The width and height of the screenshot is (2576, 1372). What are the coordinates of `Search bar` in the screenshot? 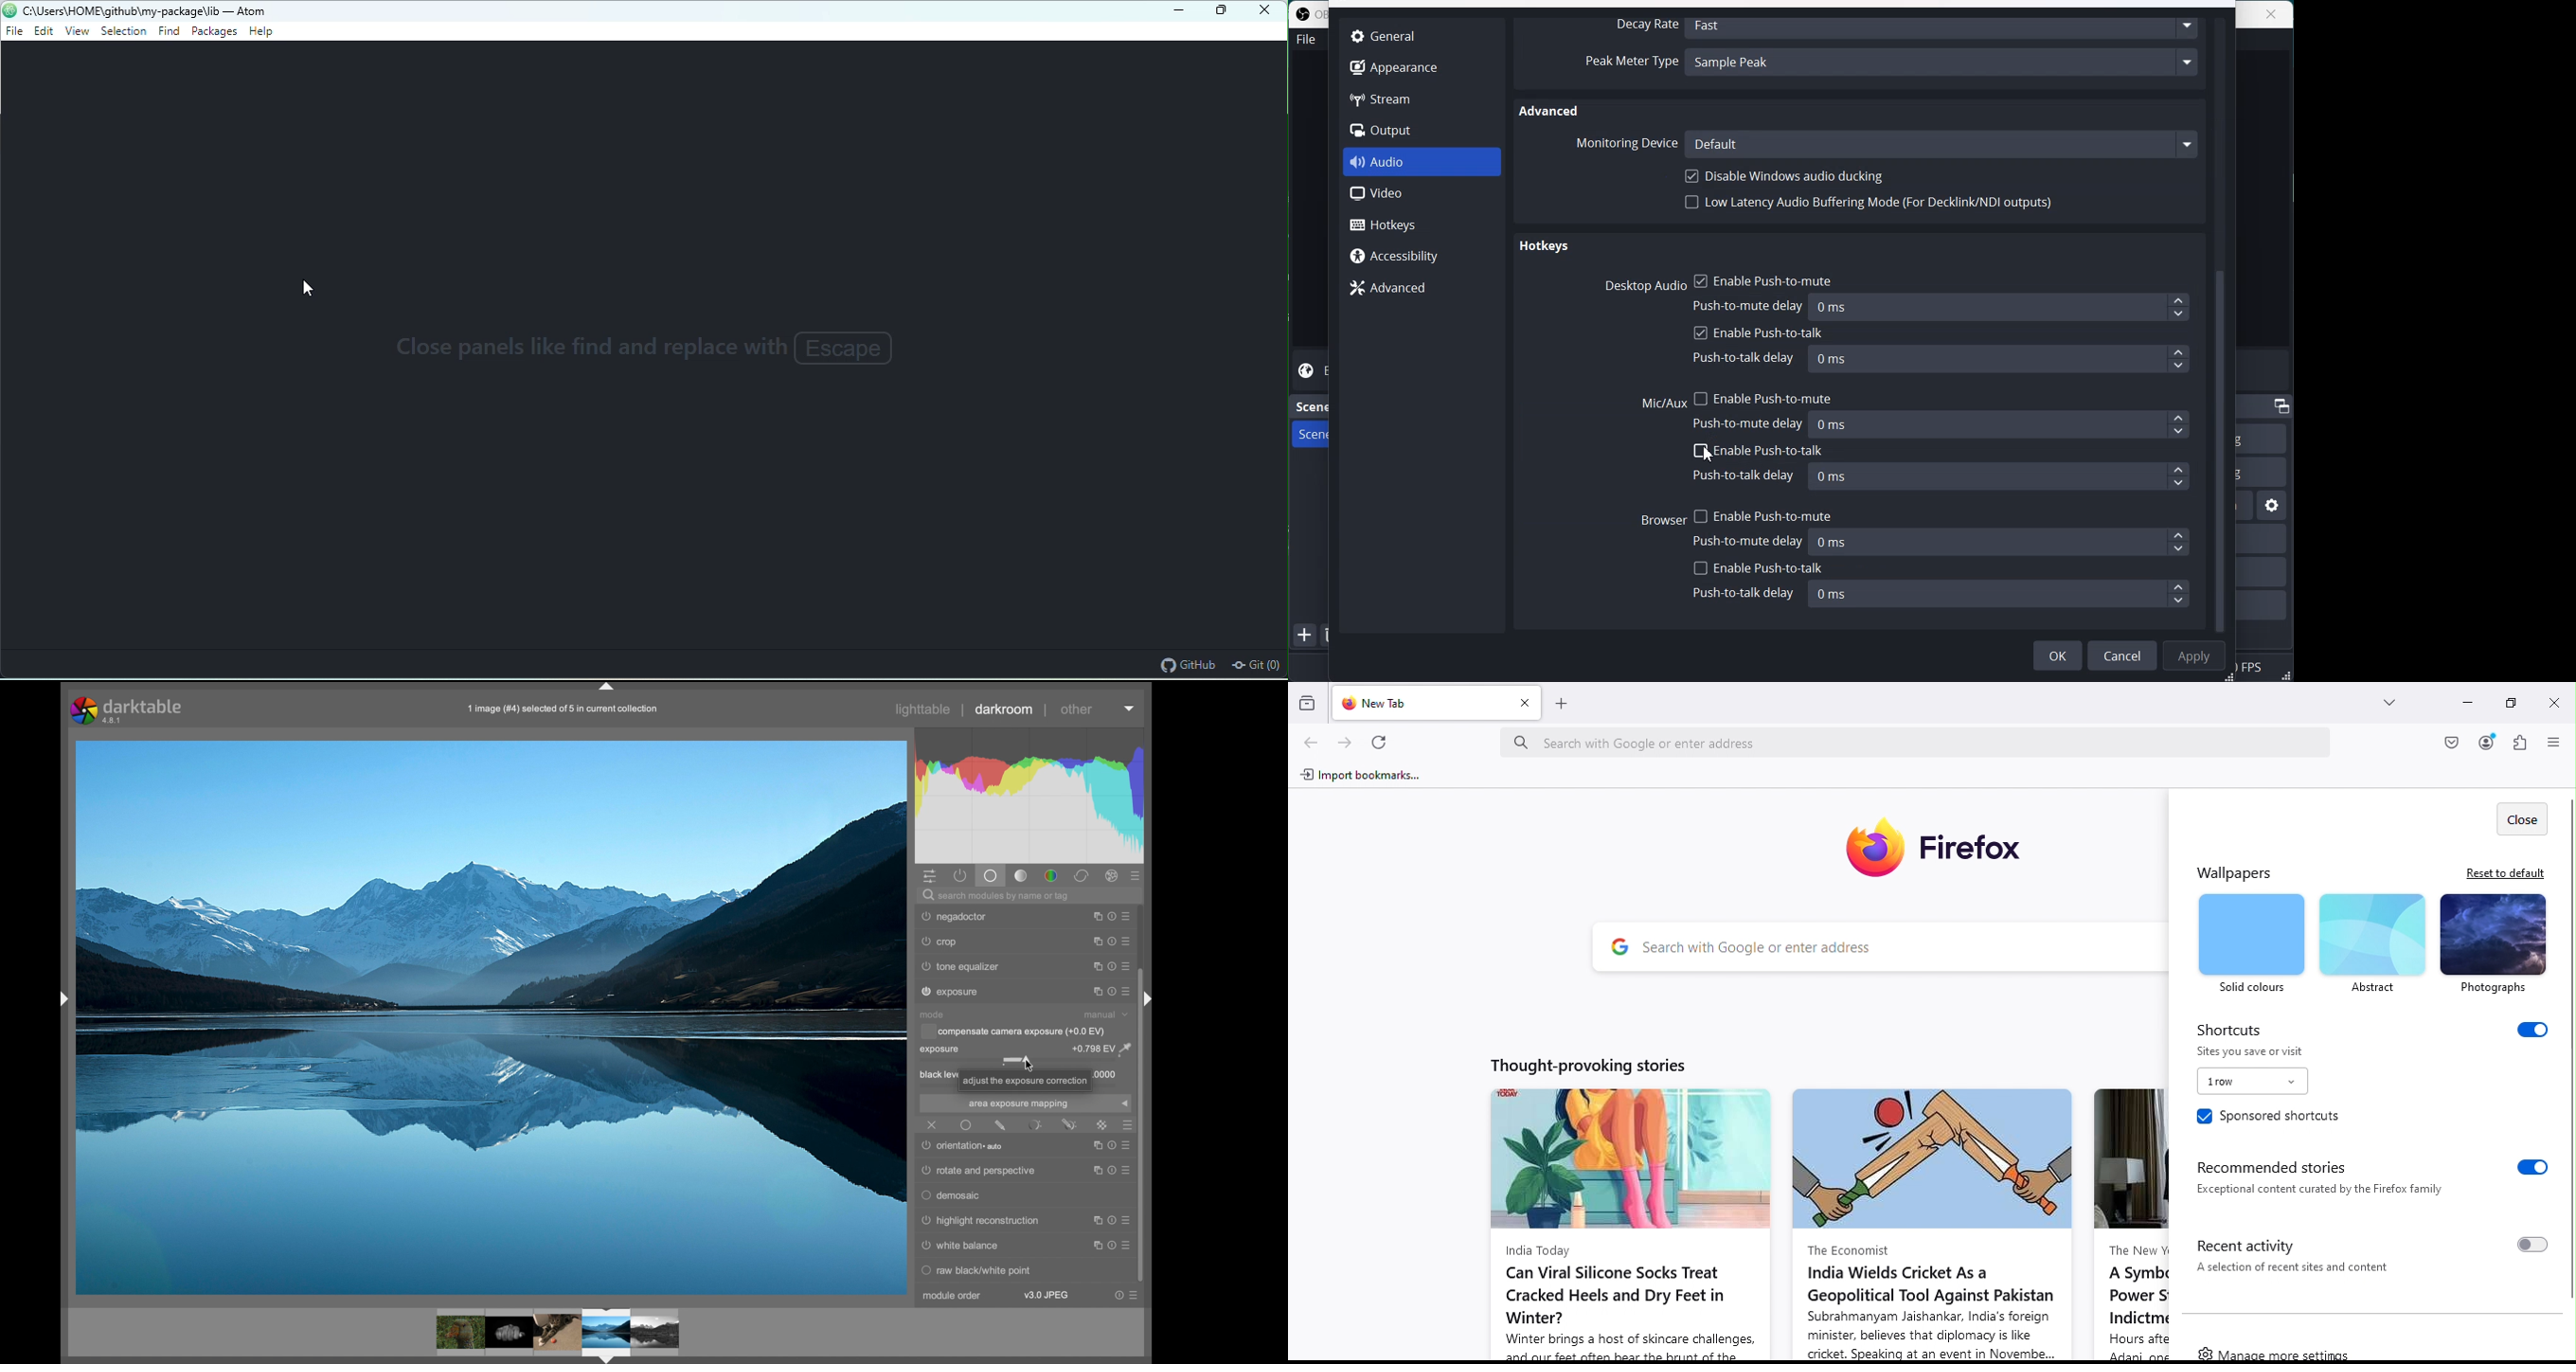 It's located at (1925, 740).